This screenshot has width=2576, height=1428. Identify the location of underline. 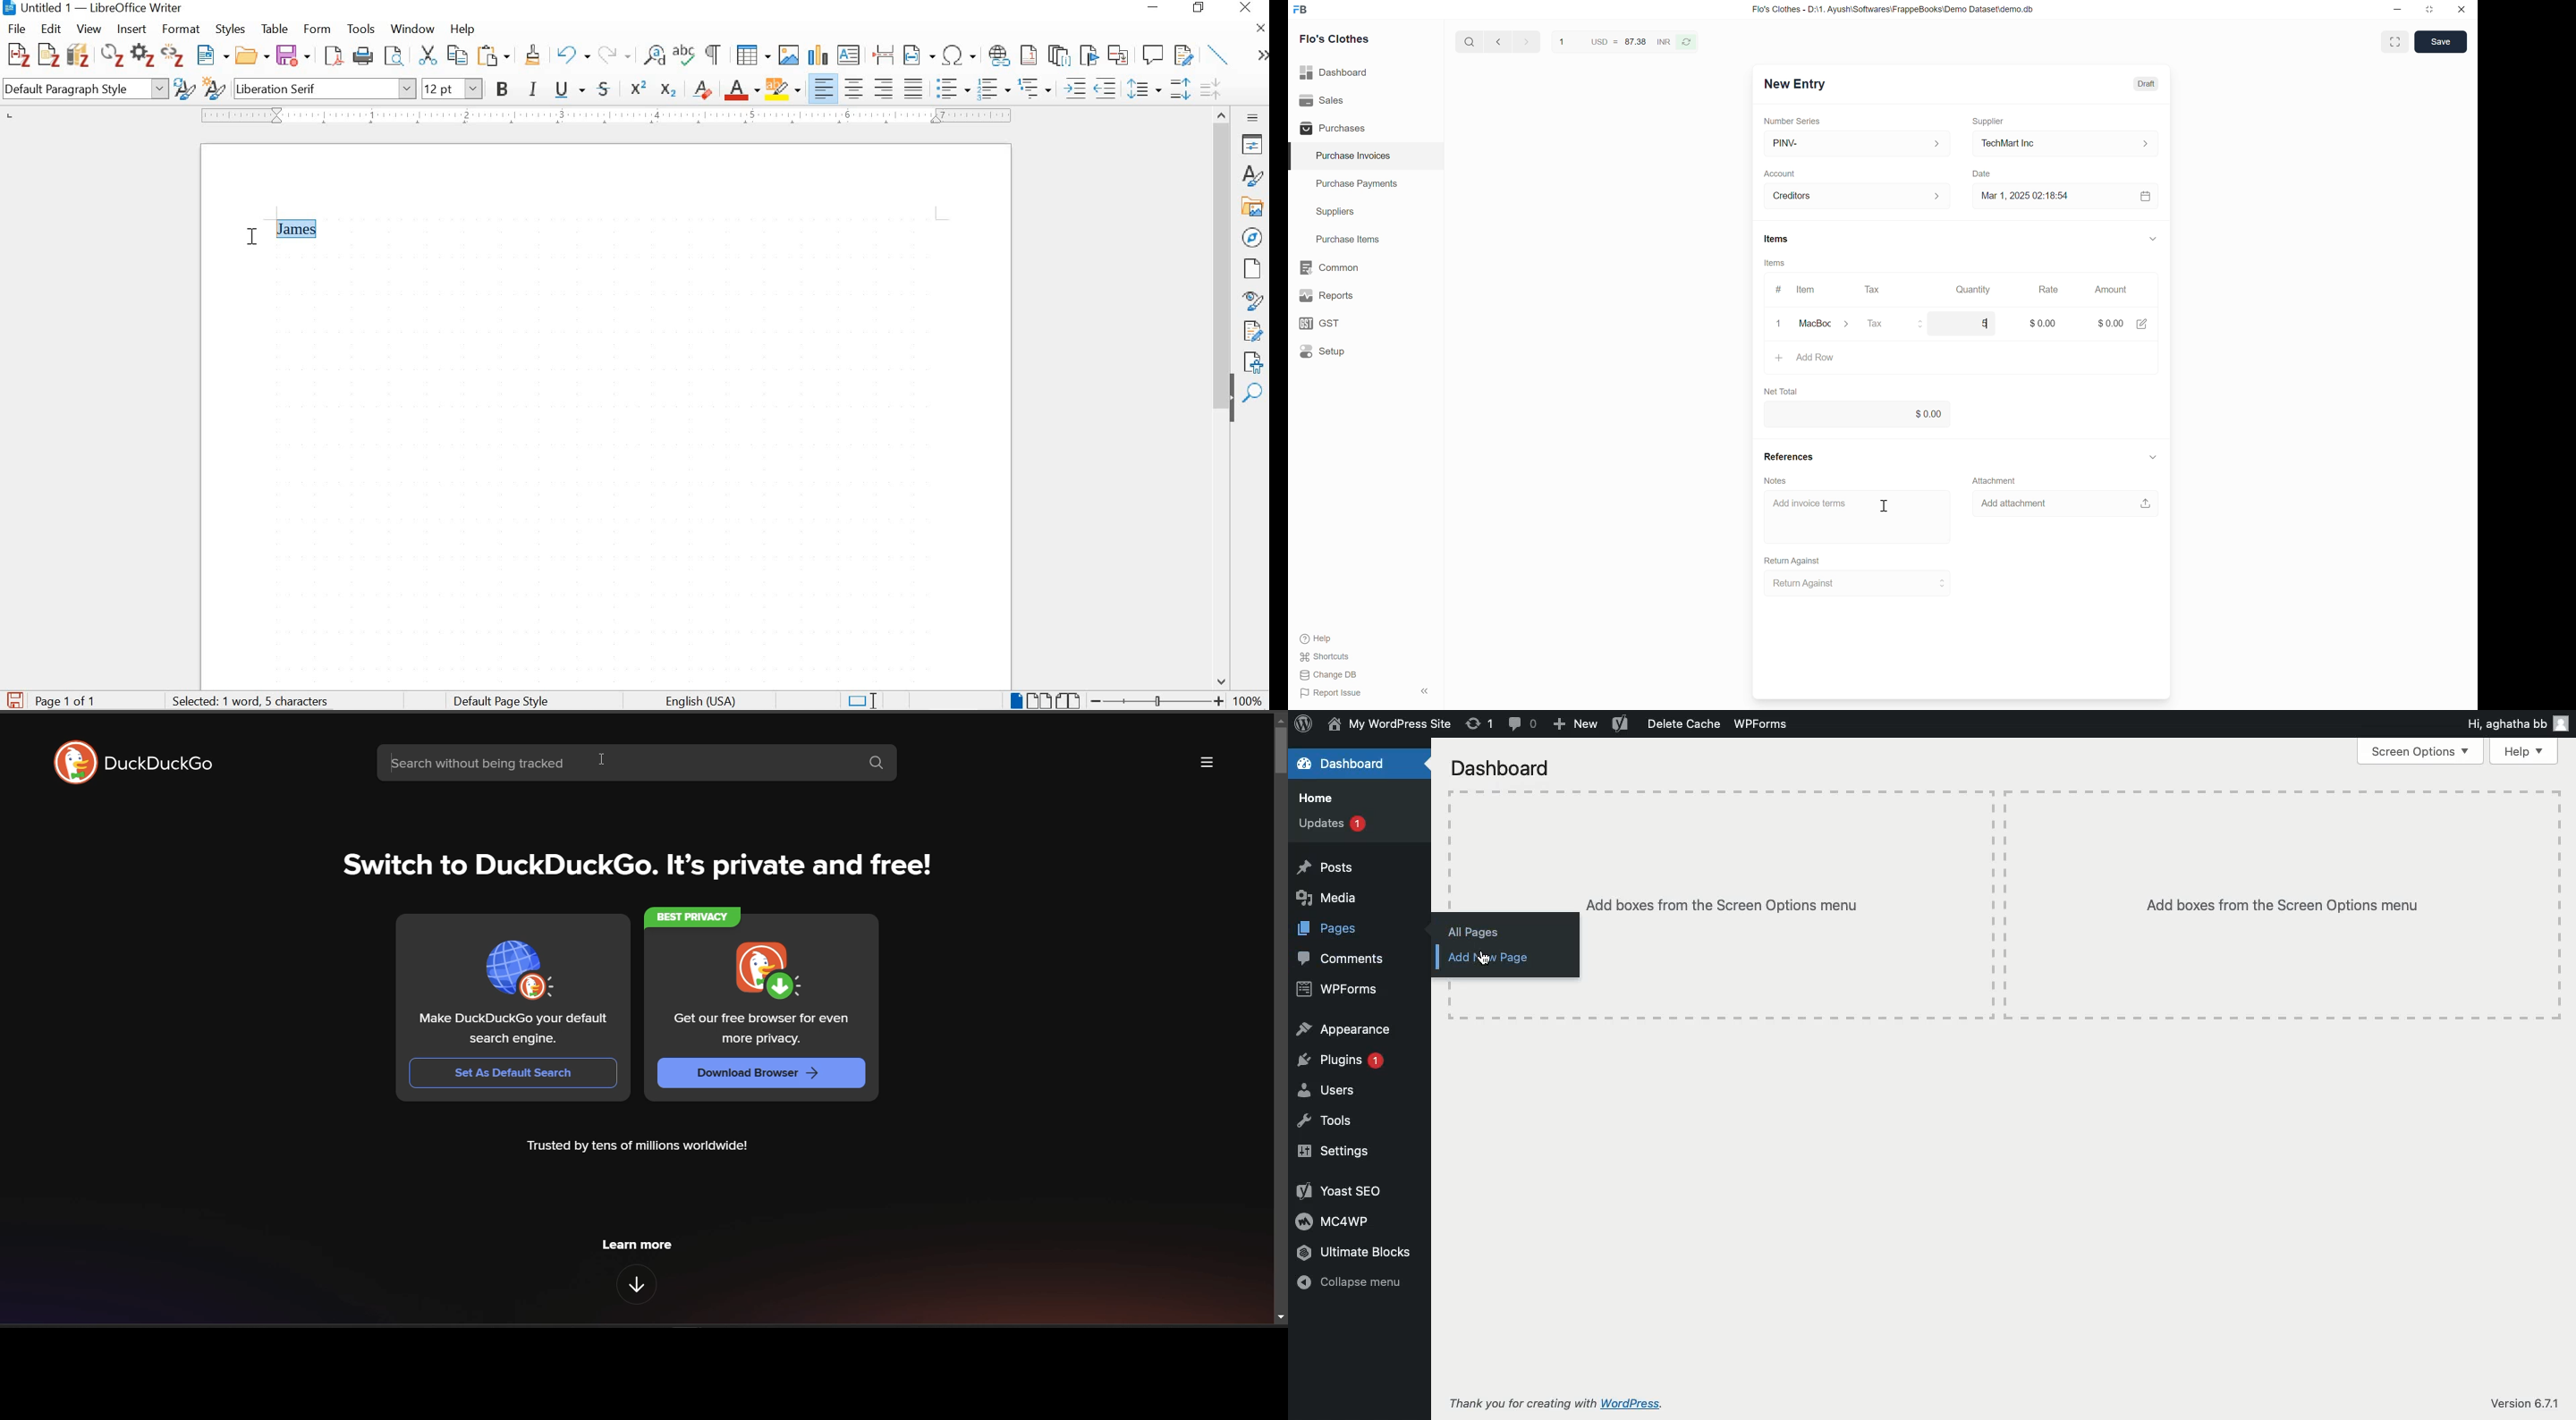
(570, 91).